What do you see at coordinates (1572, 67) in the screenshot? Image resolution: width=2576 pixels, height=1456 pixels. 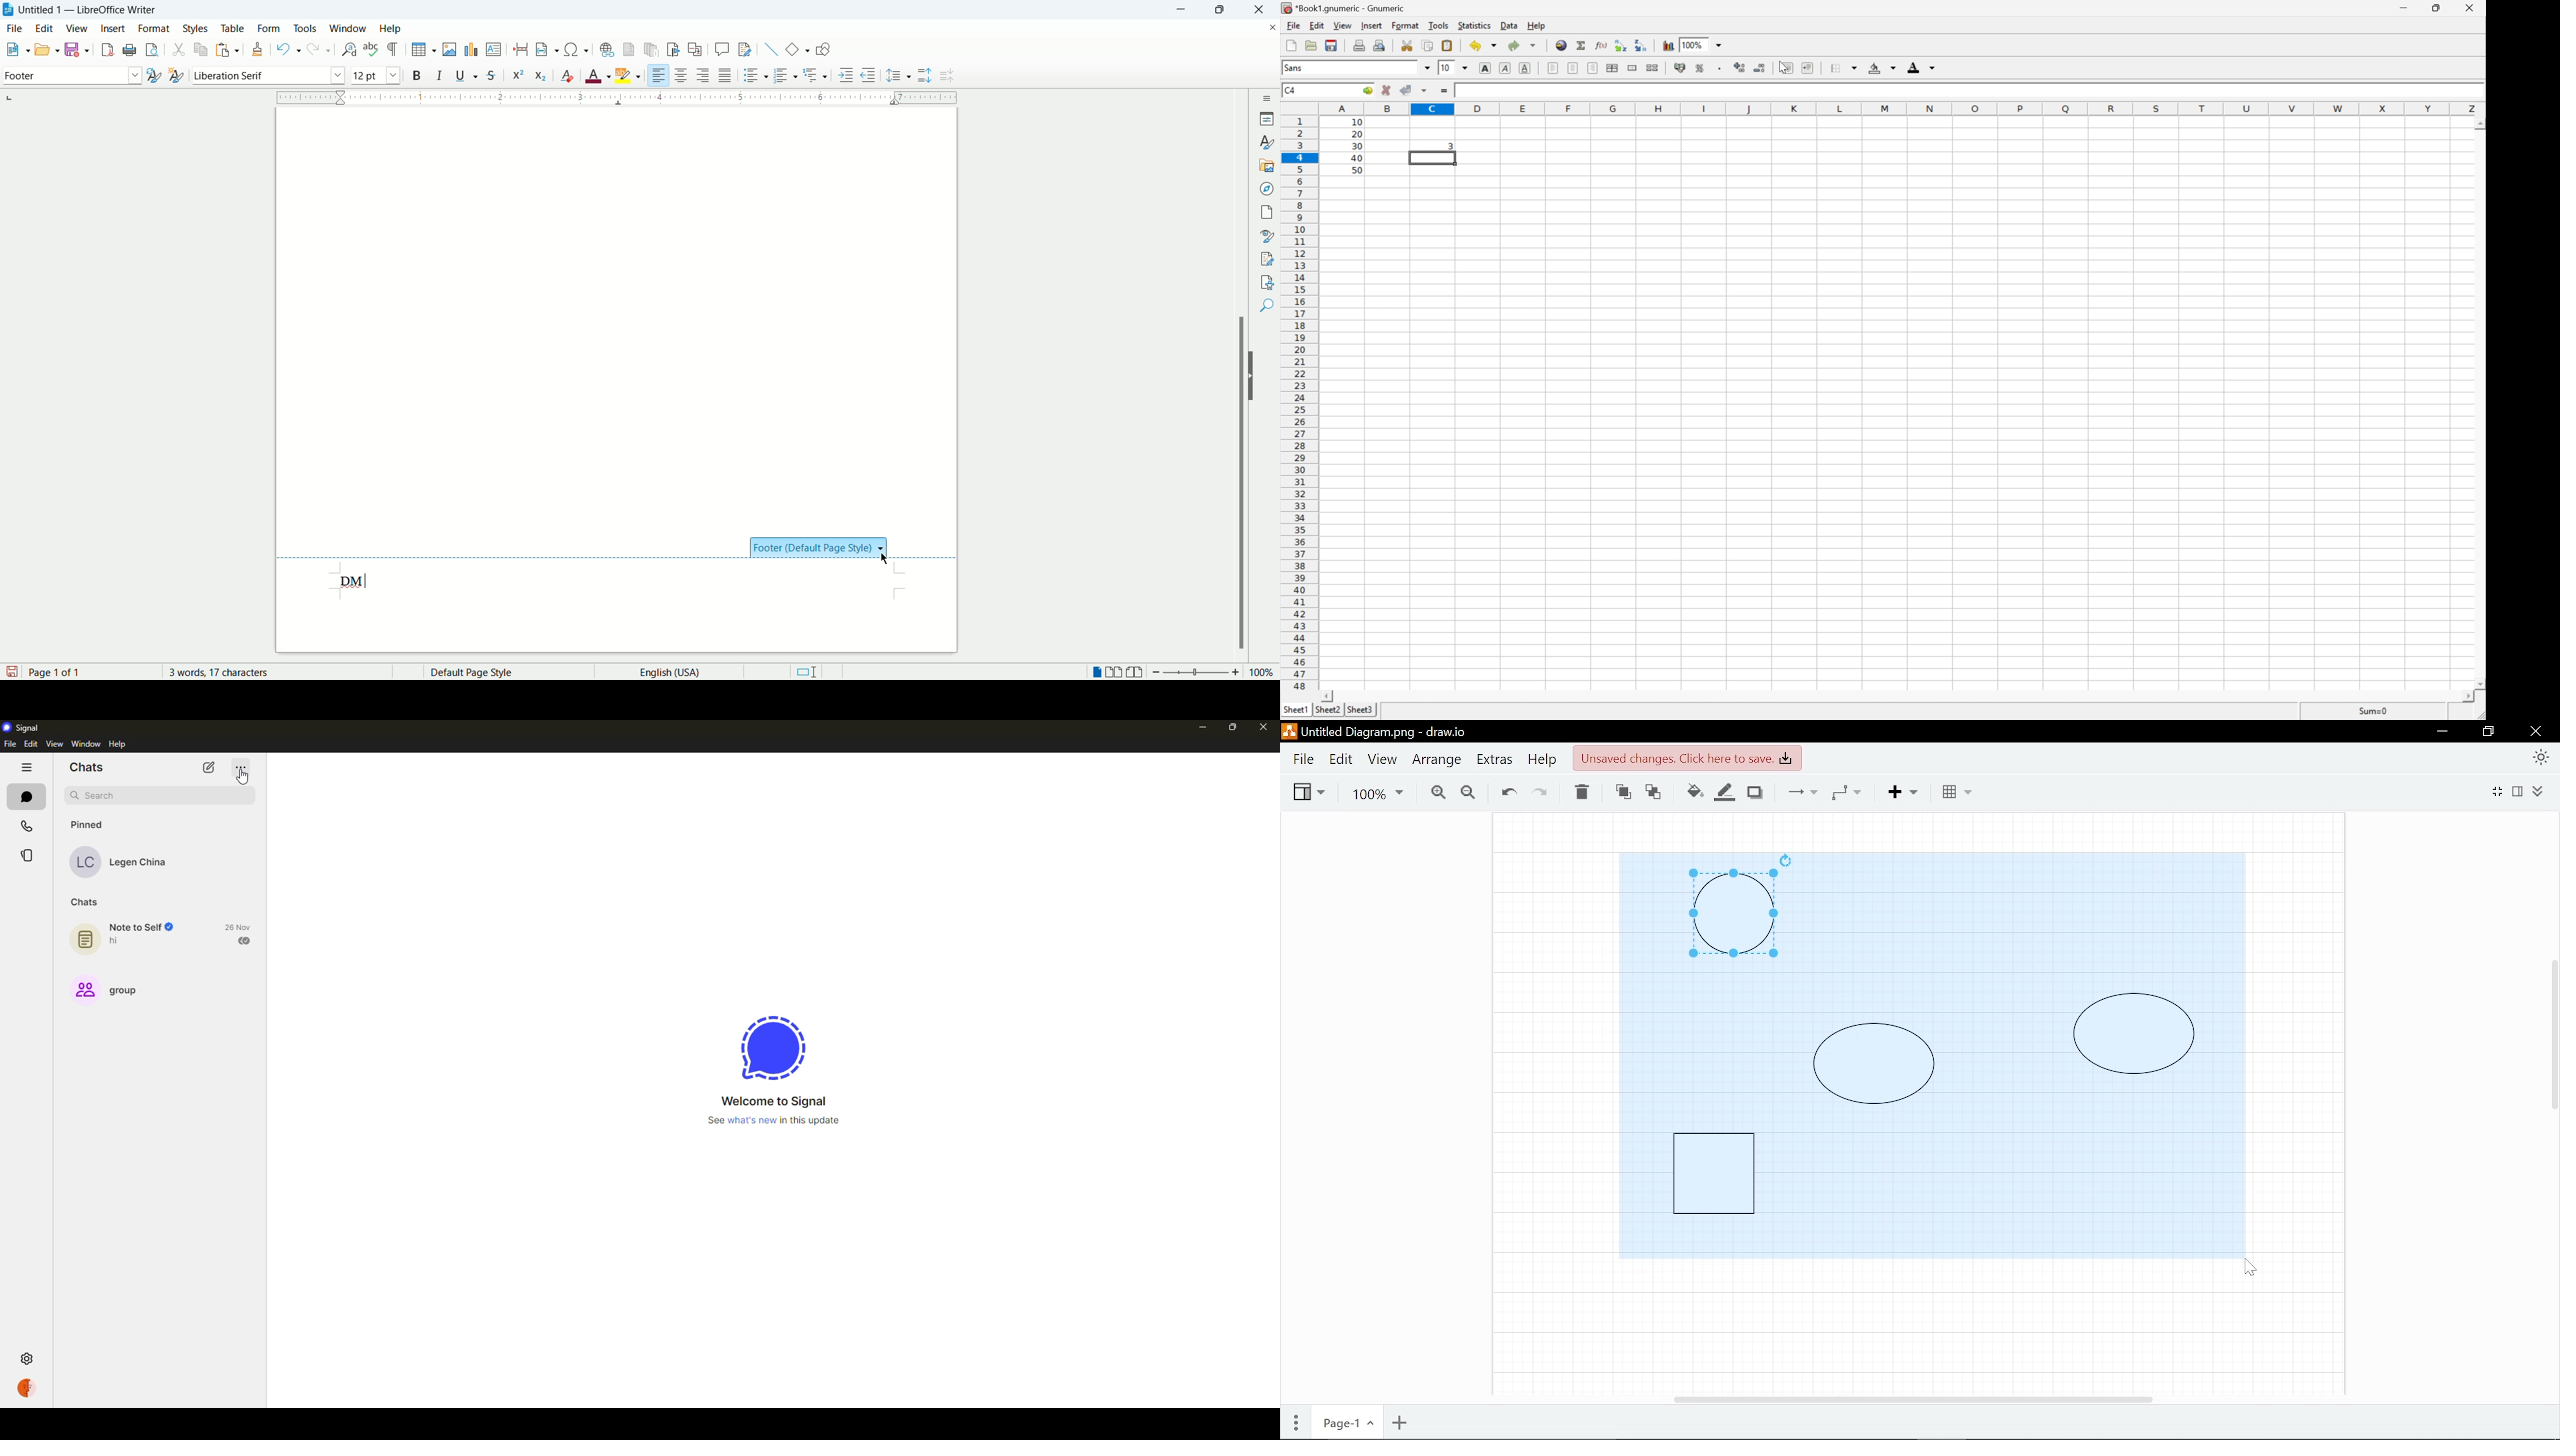 I see `center horizontally` at bounding box center [1572, 67].